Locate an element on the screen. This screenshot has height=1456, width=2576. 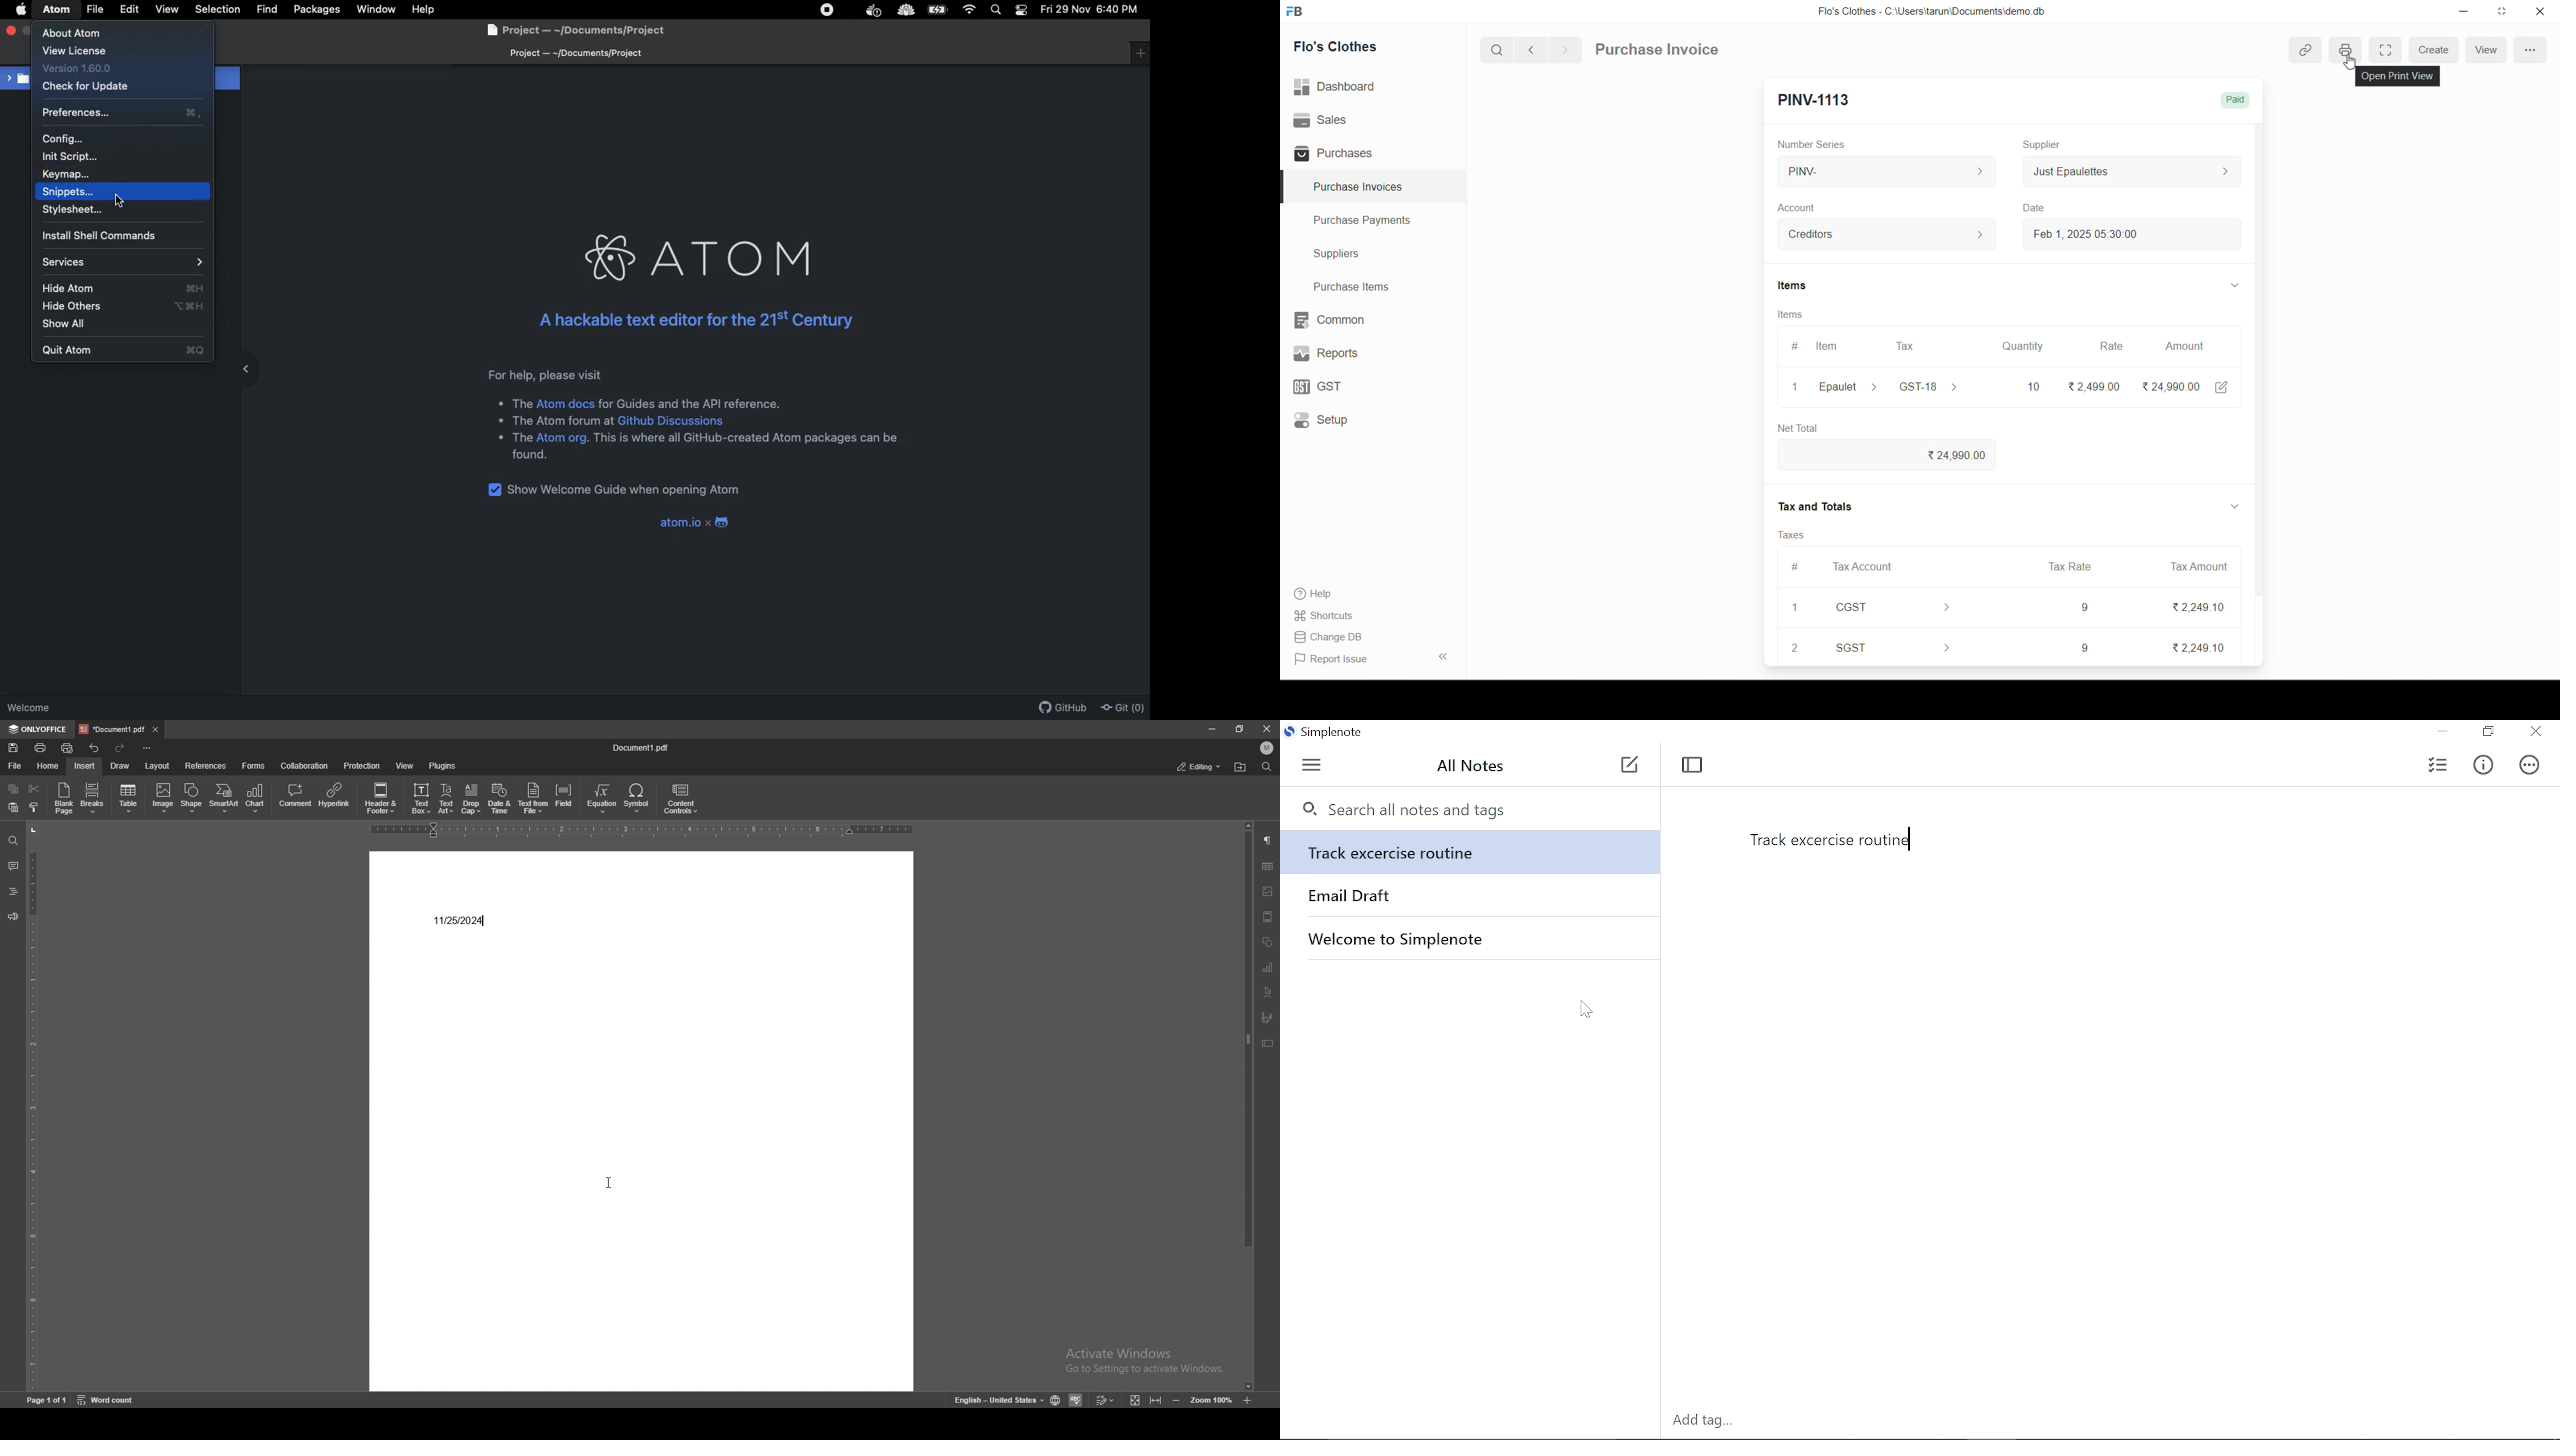
PINV- is located at coordinates (1886, 172).